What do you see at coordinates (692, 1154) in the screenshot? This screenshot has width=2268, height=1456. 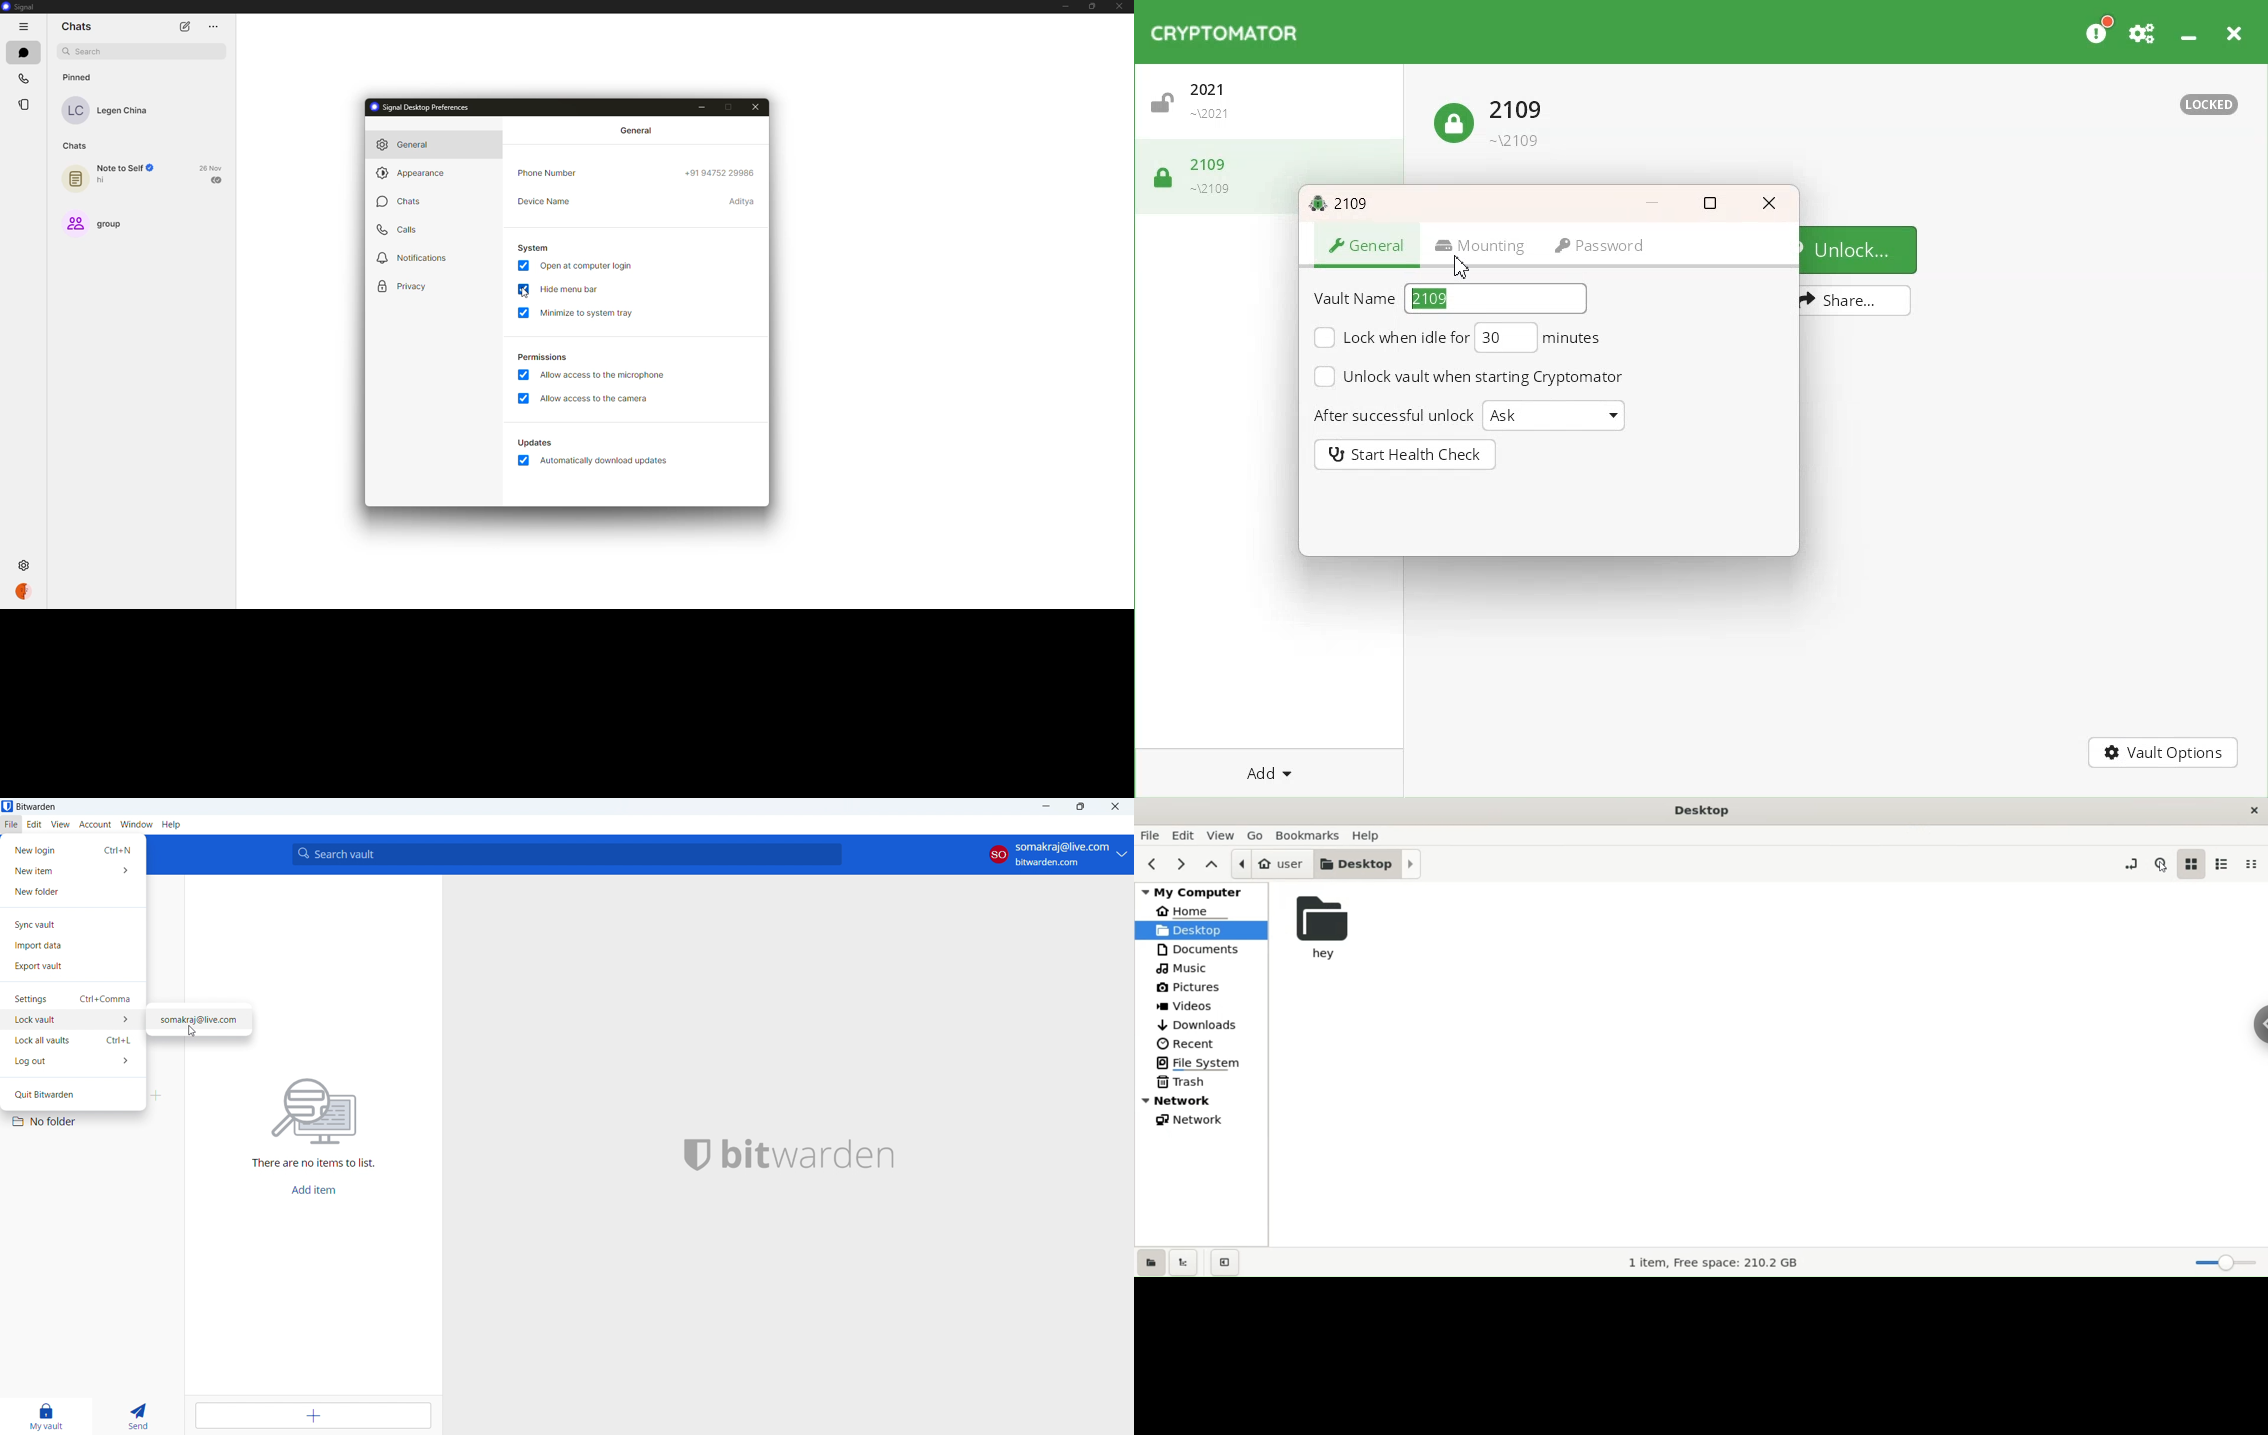 I see `bitwarden logo` at bounding box center [692, 1154].